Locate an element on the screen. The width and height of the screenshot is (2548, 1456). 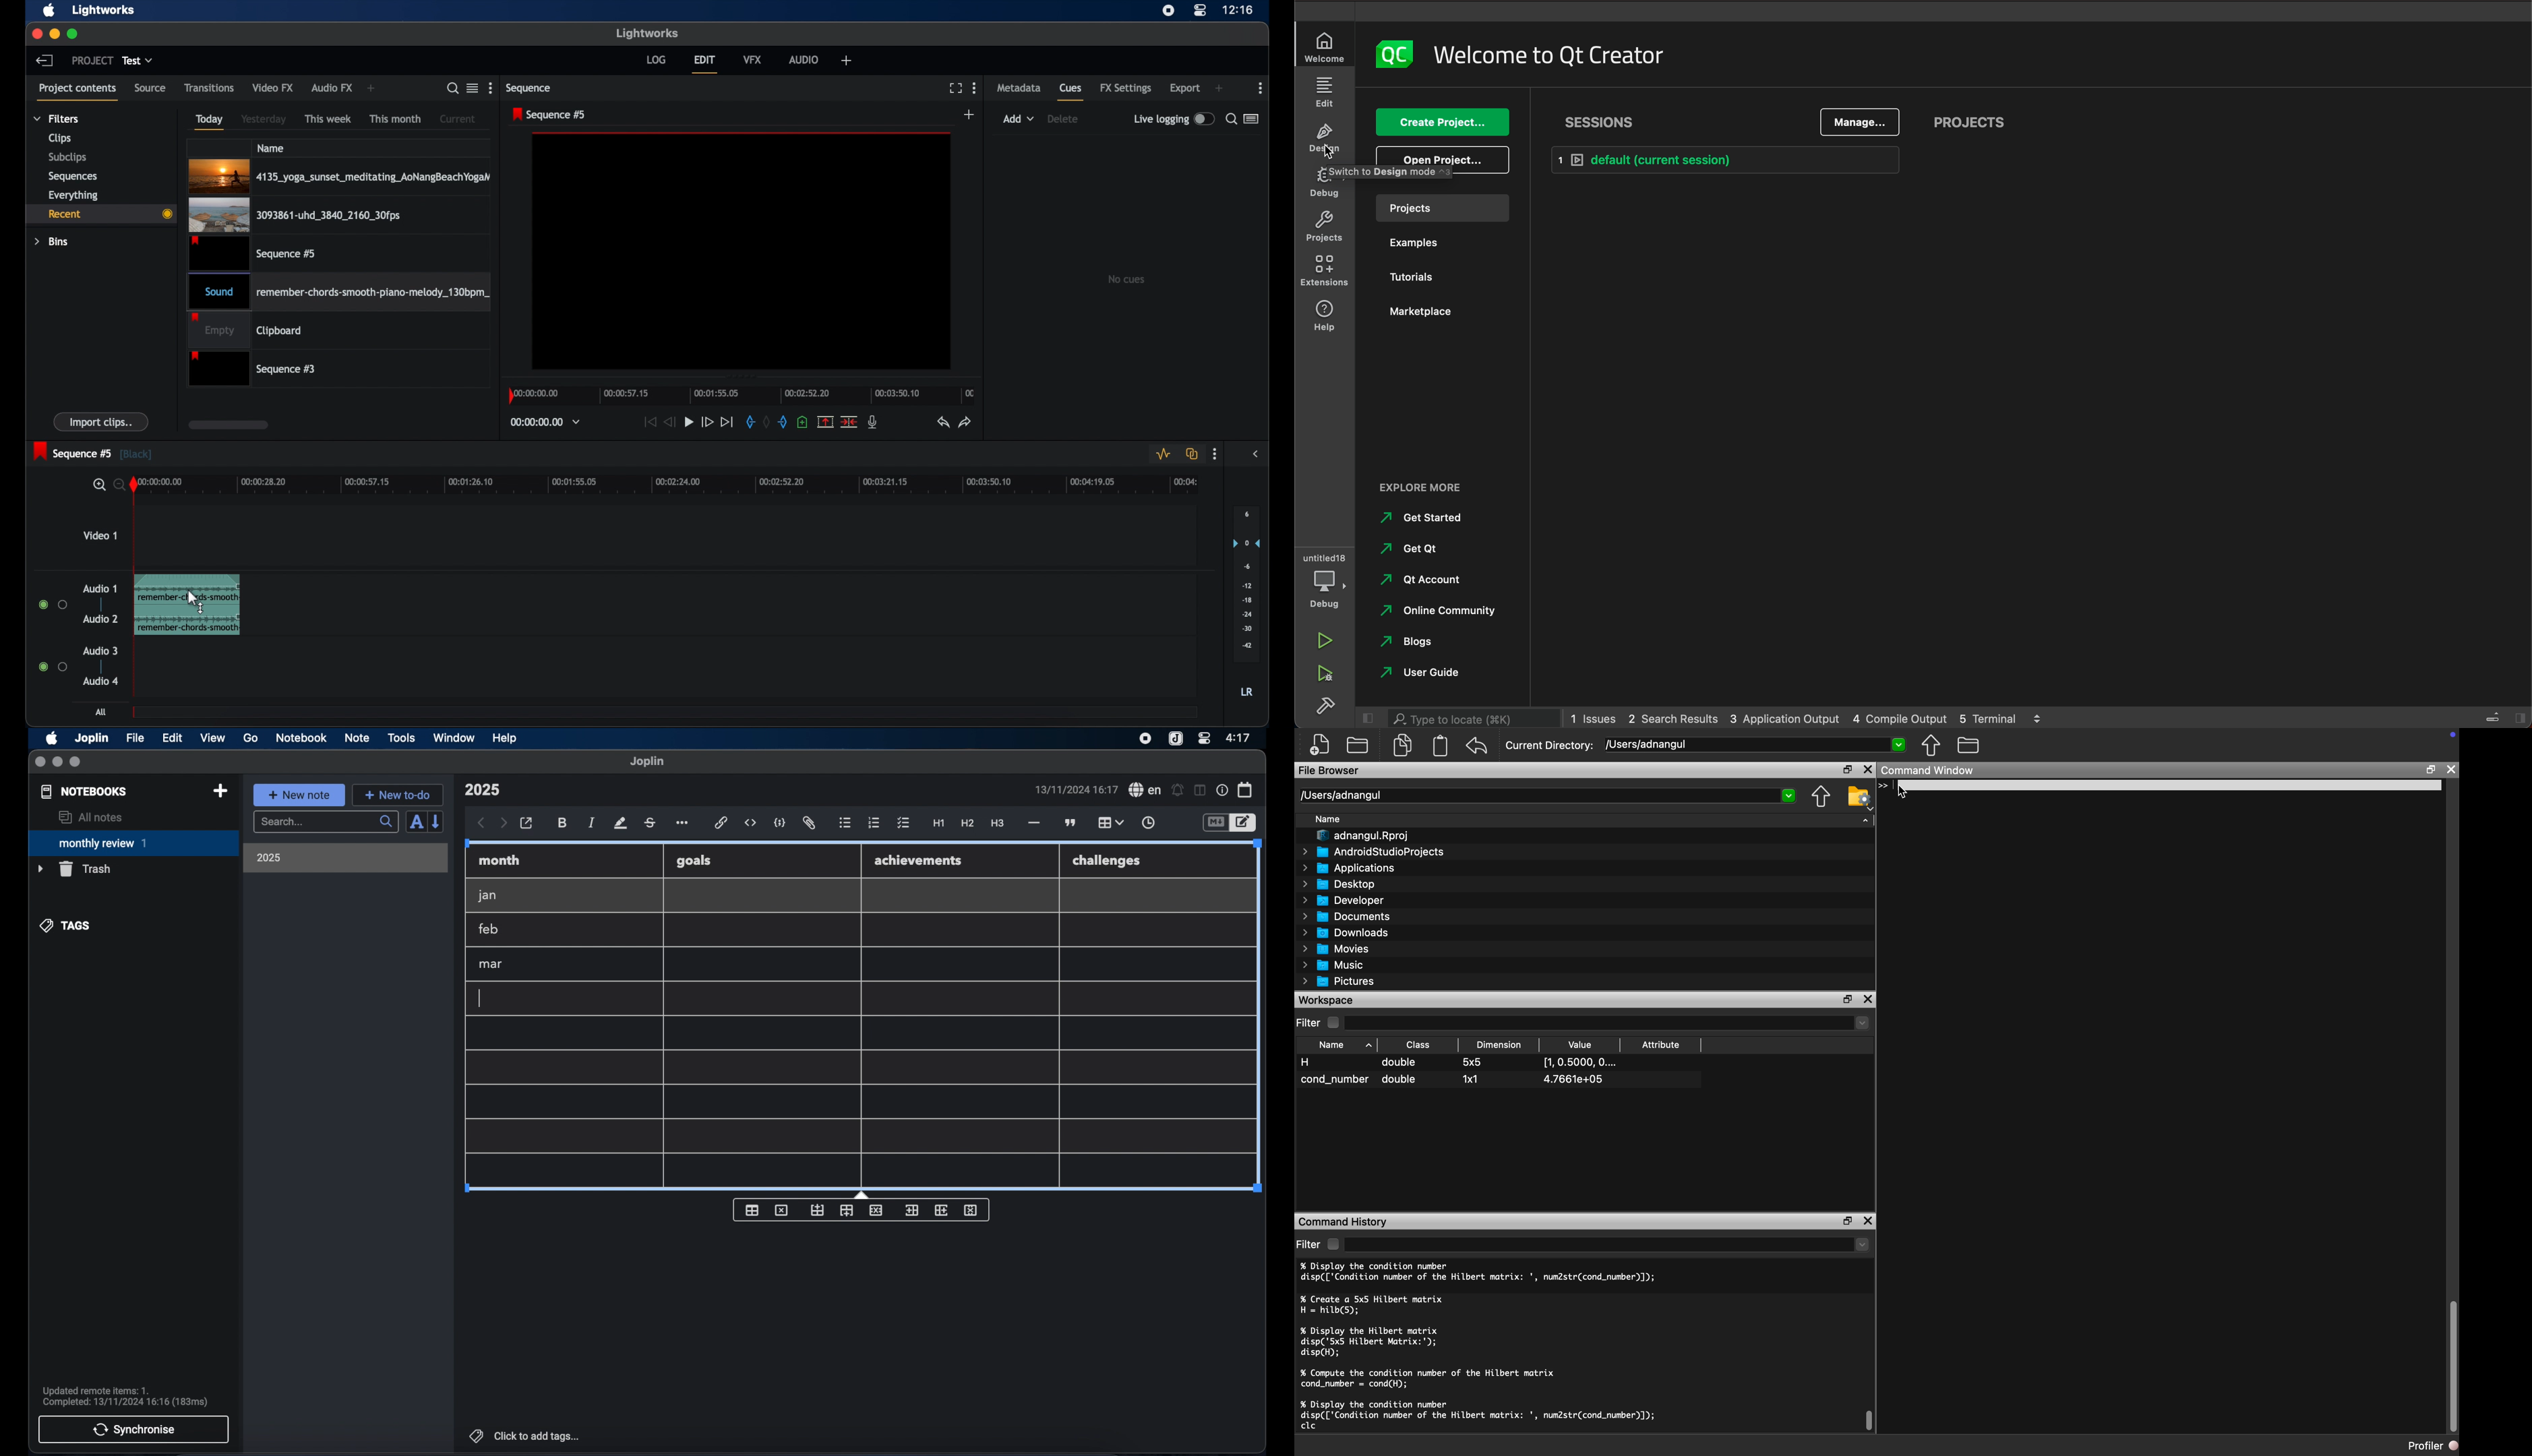
new notebook is located at coordinates (220, 791).